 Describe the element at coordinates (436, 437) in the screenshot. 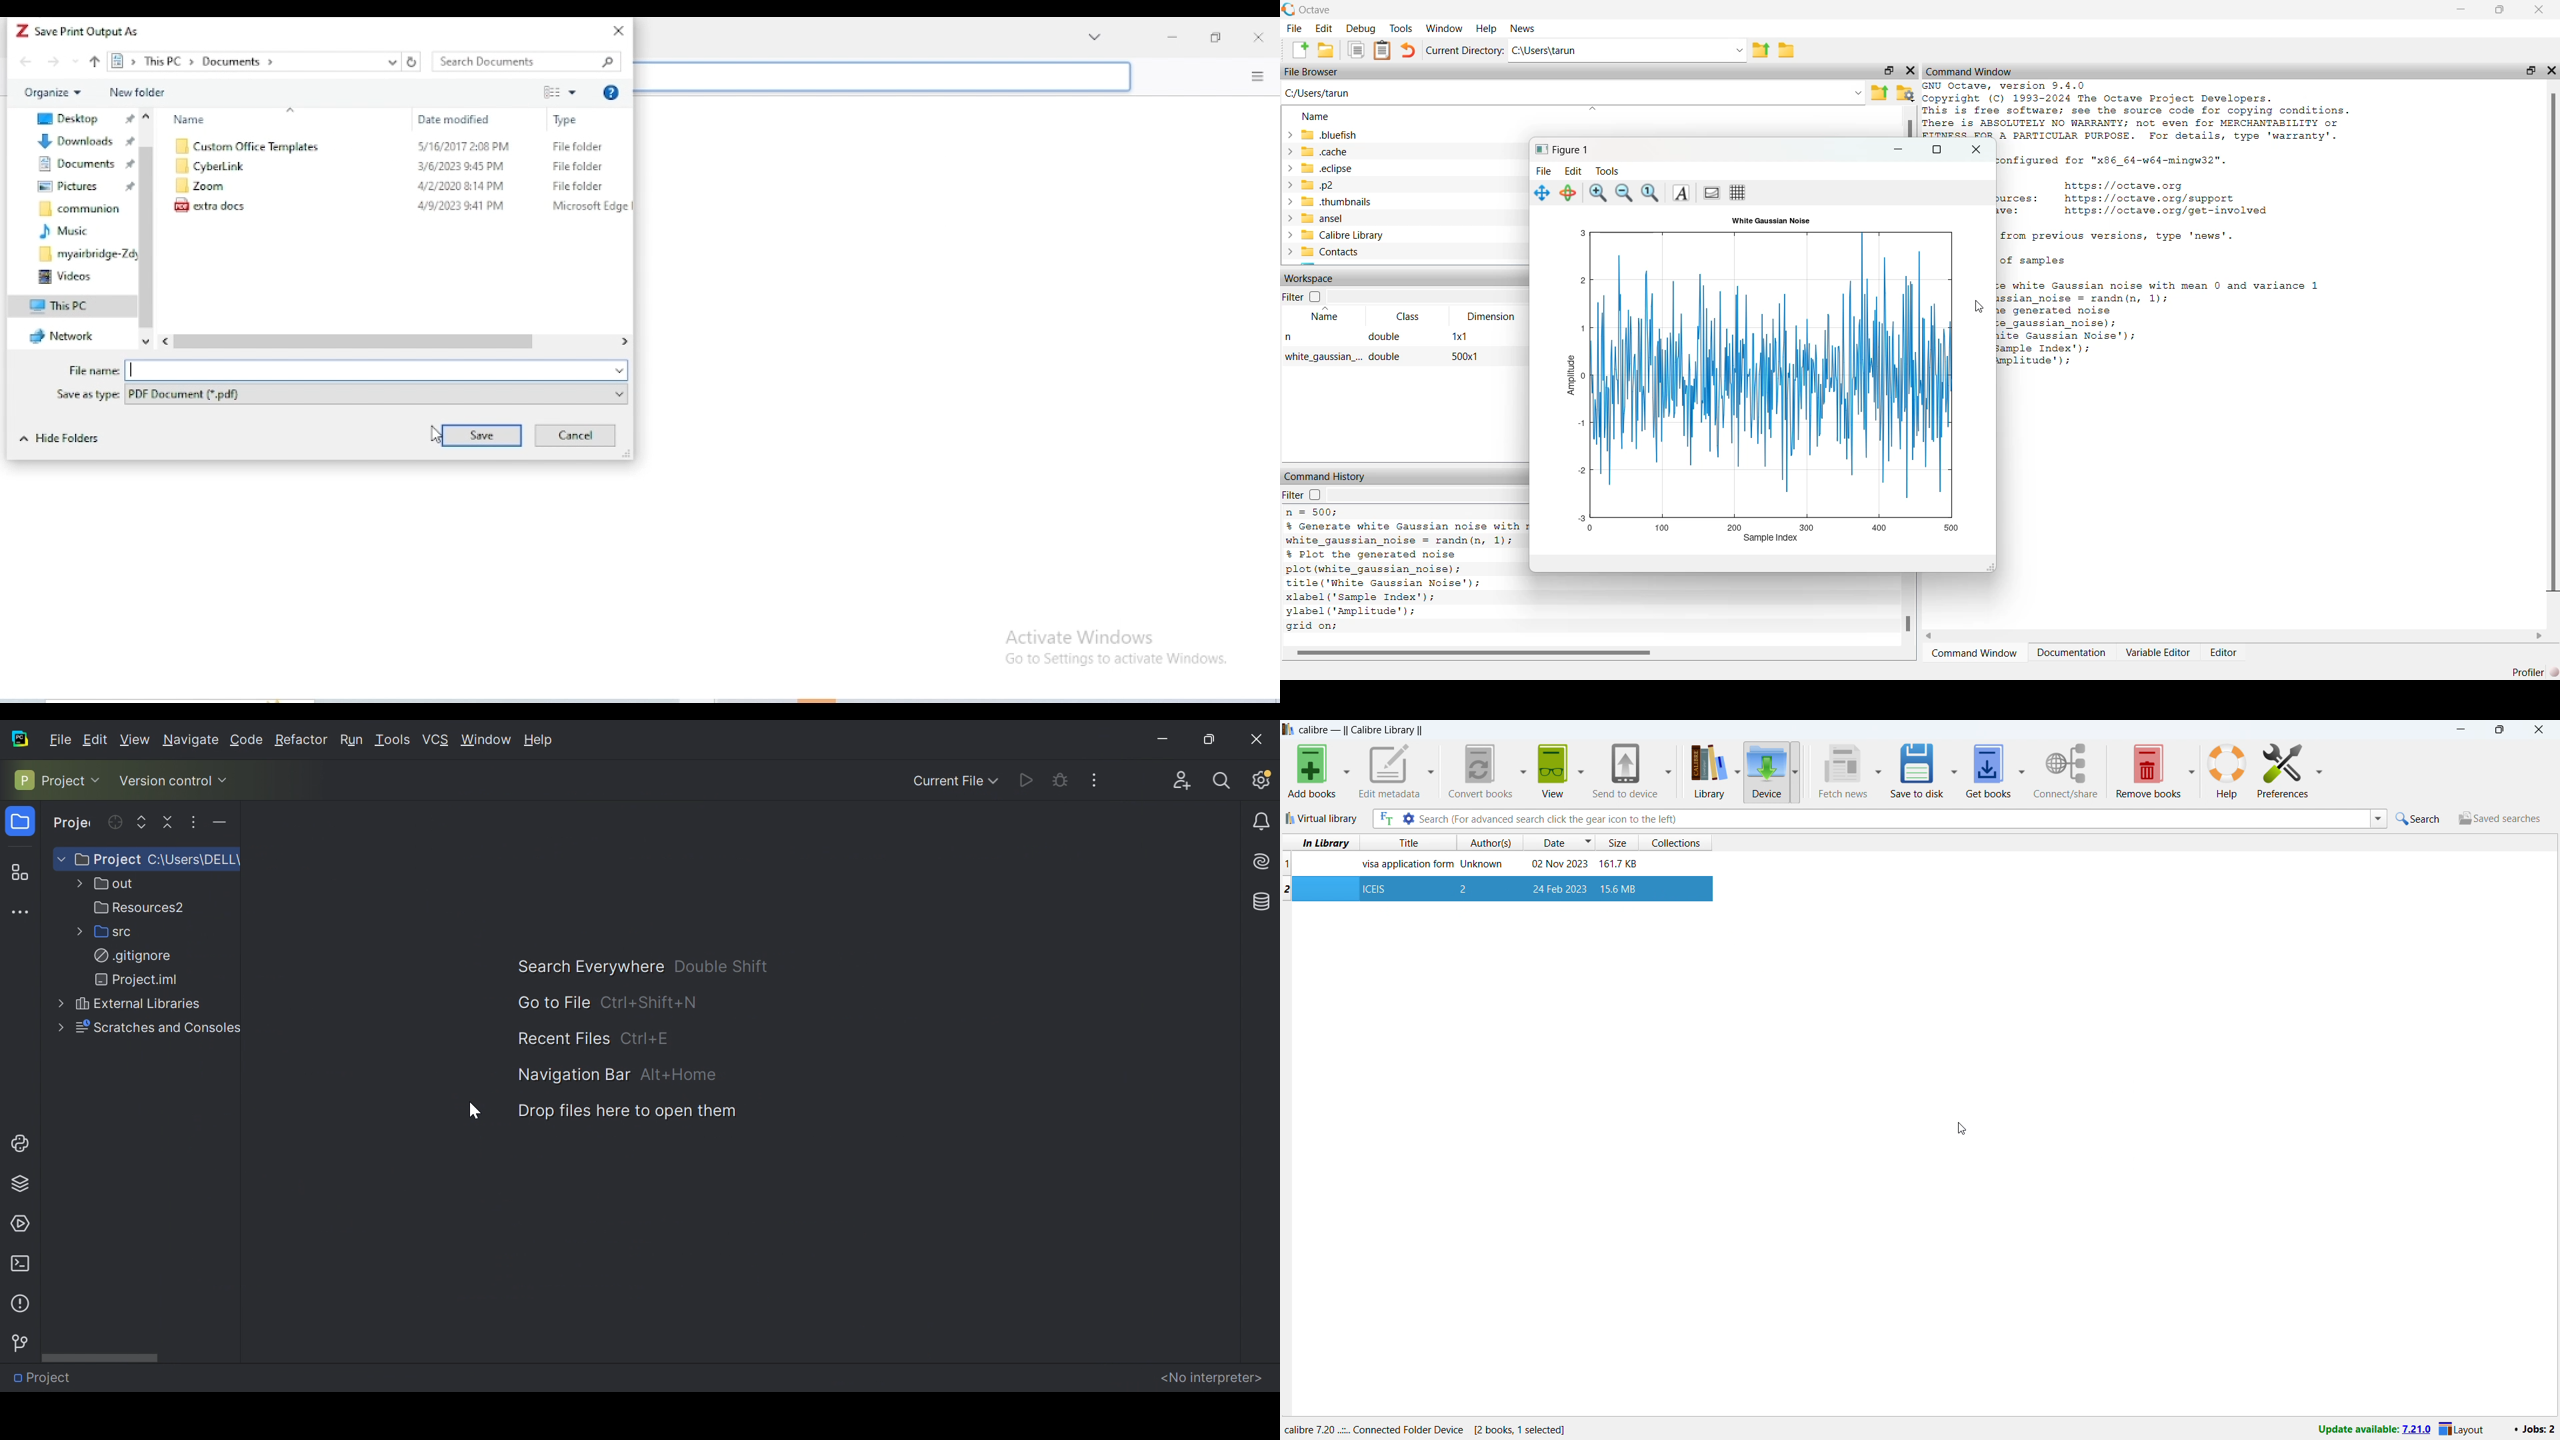

I see `Cursor` at that location.